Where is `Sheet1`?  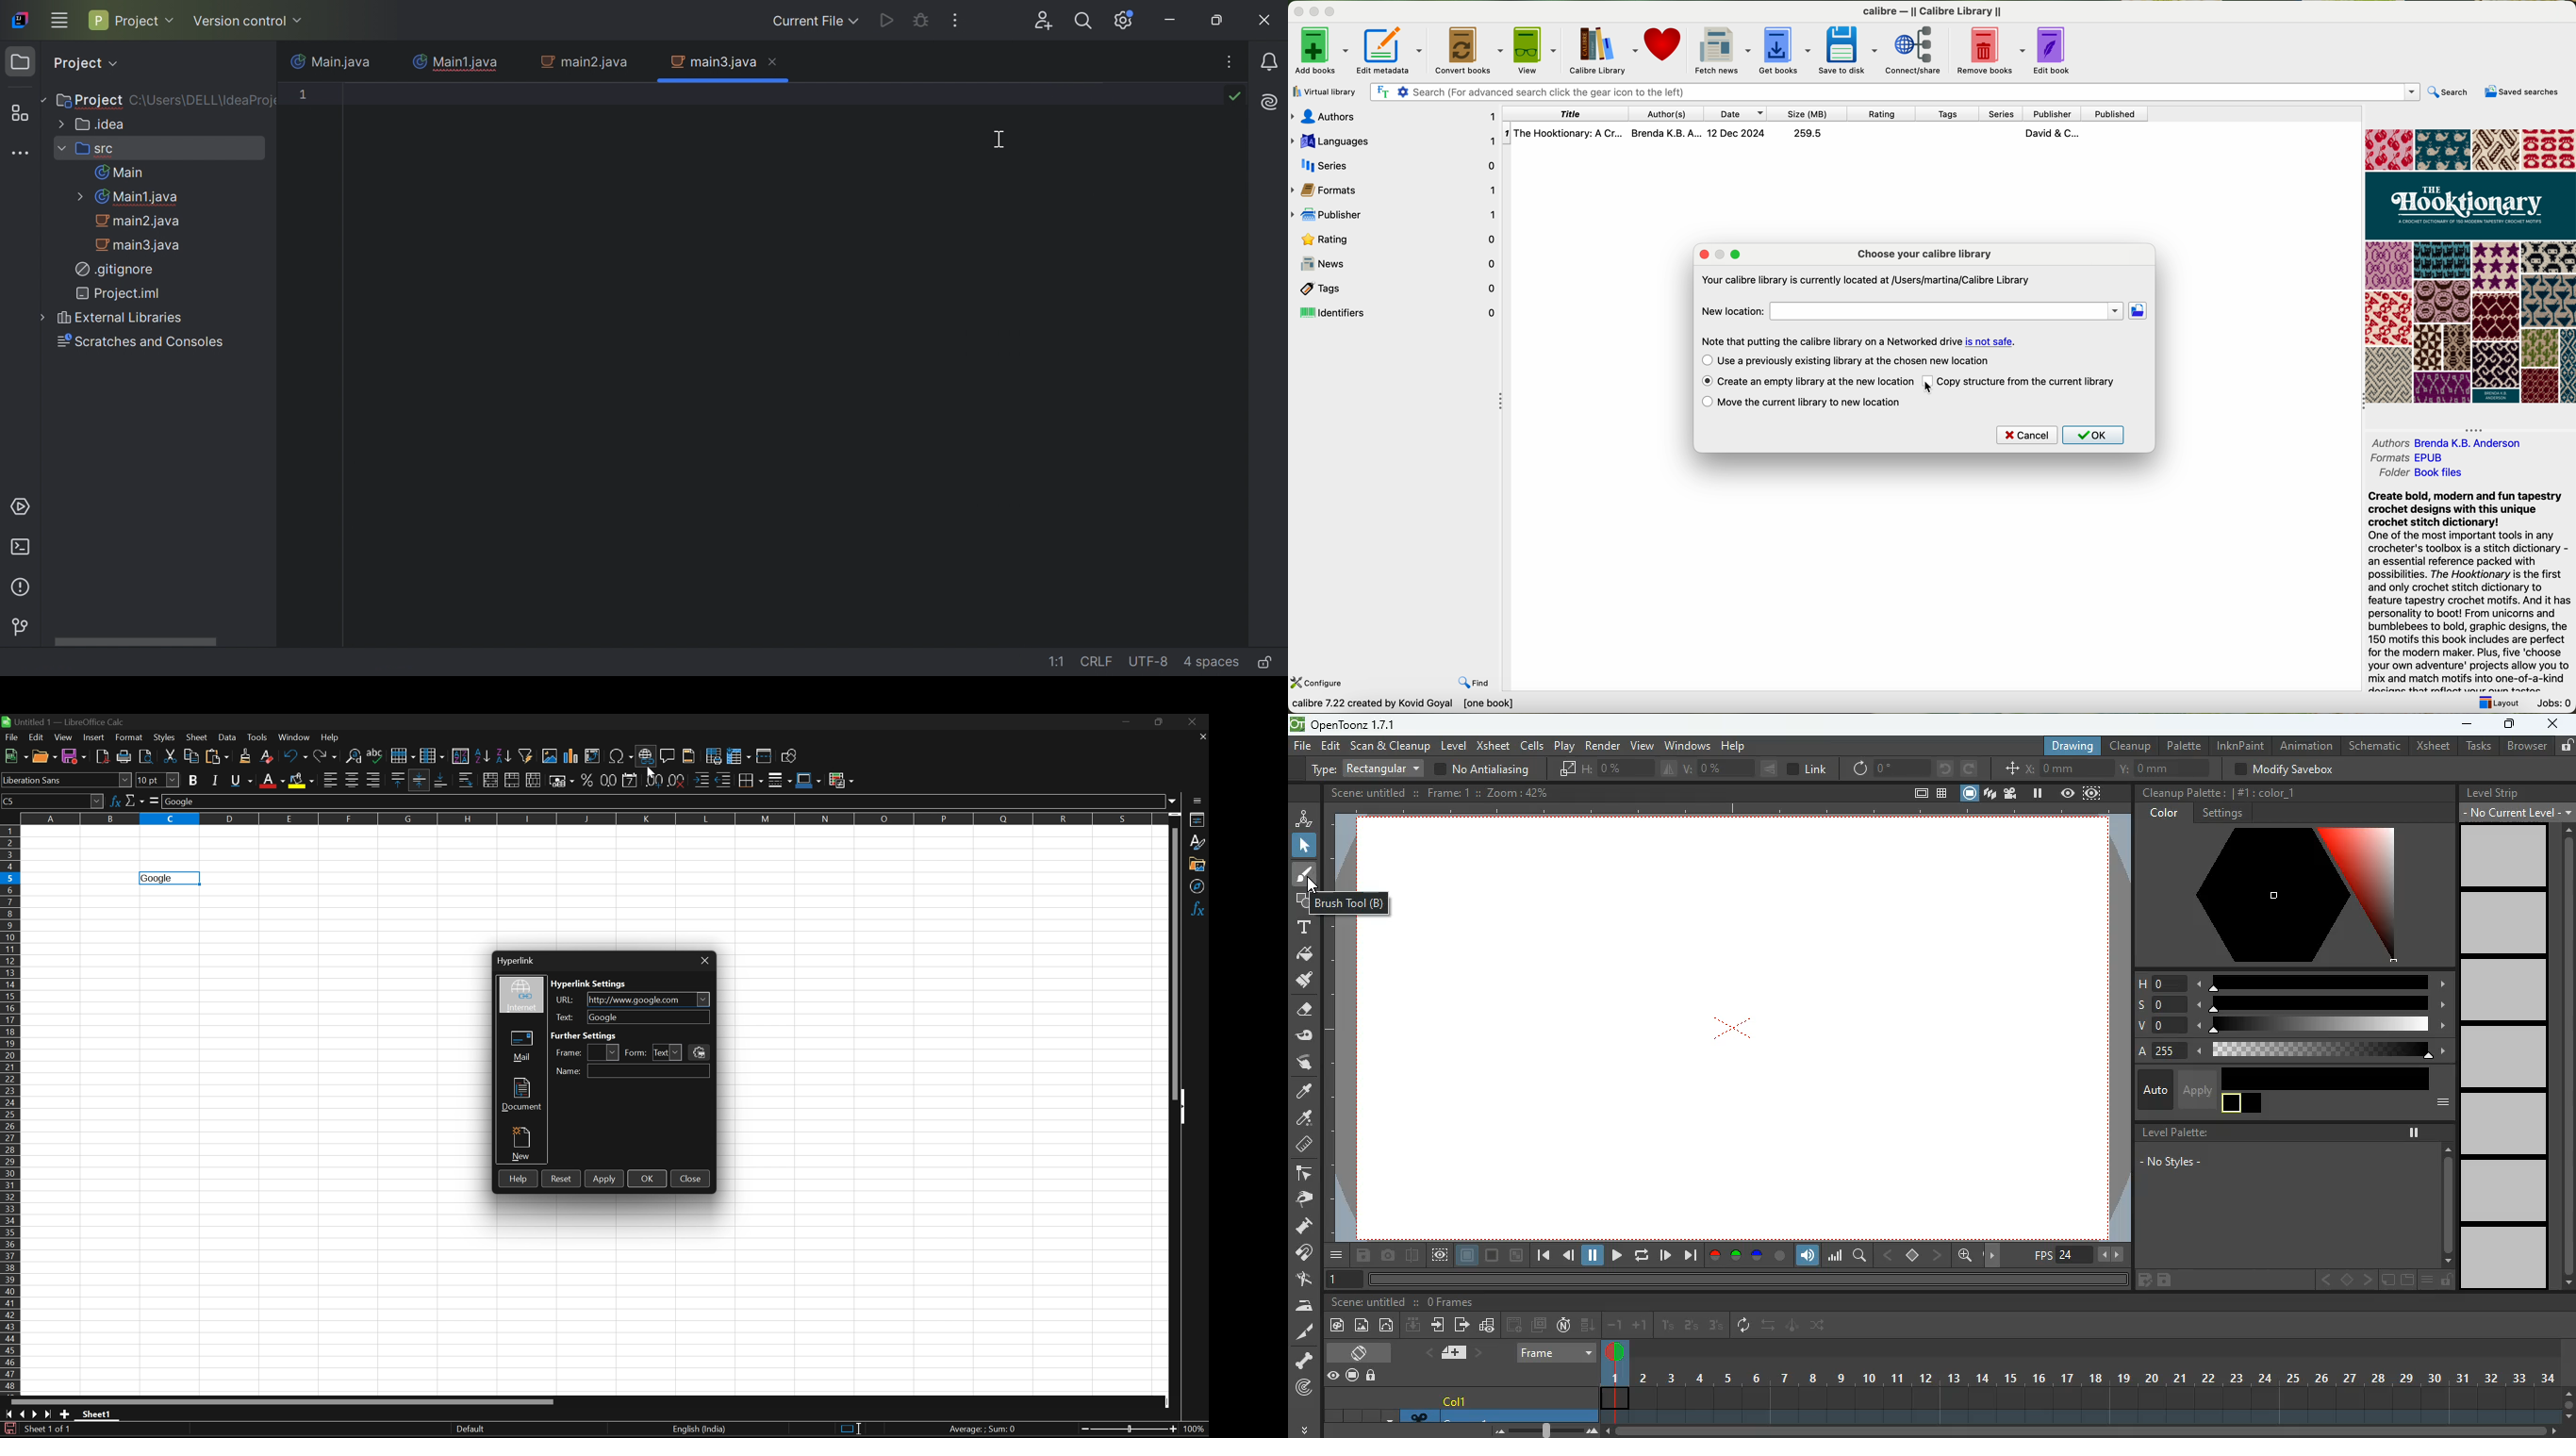 Sheet1 is located at coordinates (98, 1415).